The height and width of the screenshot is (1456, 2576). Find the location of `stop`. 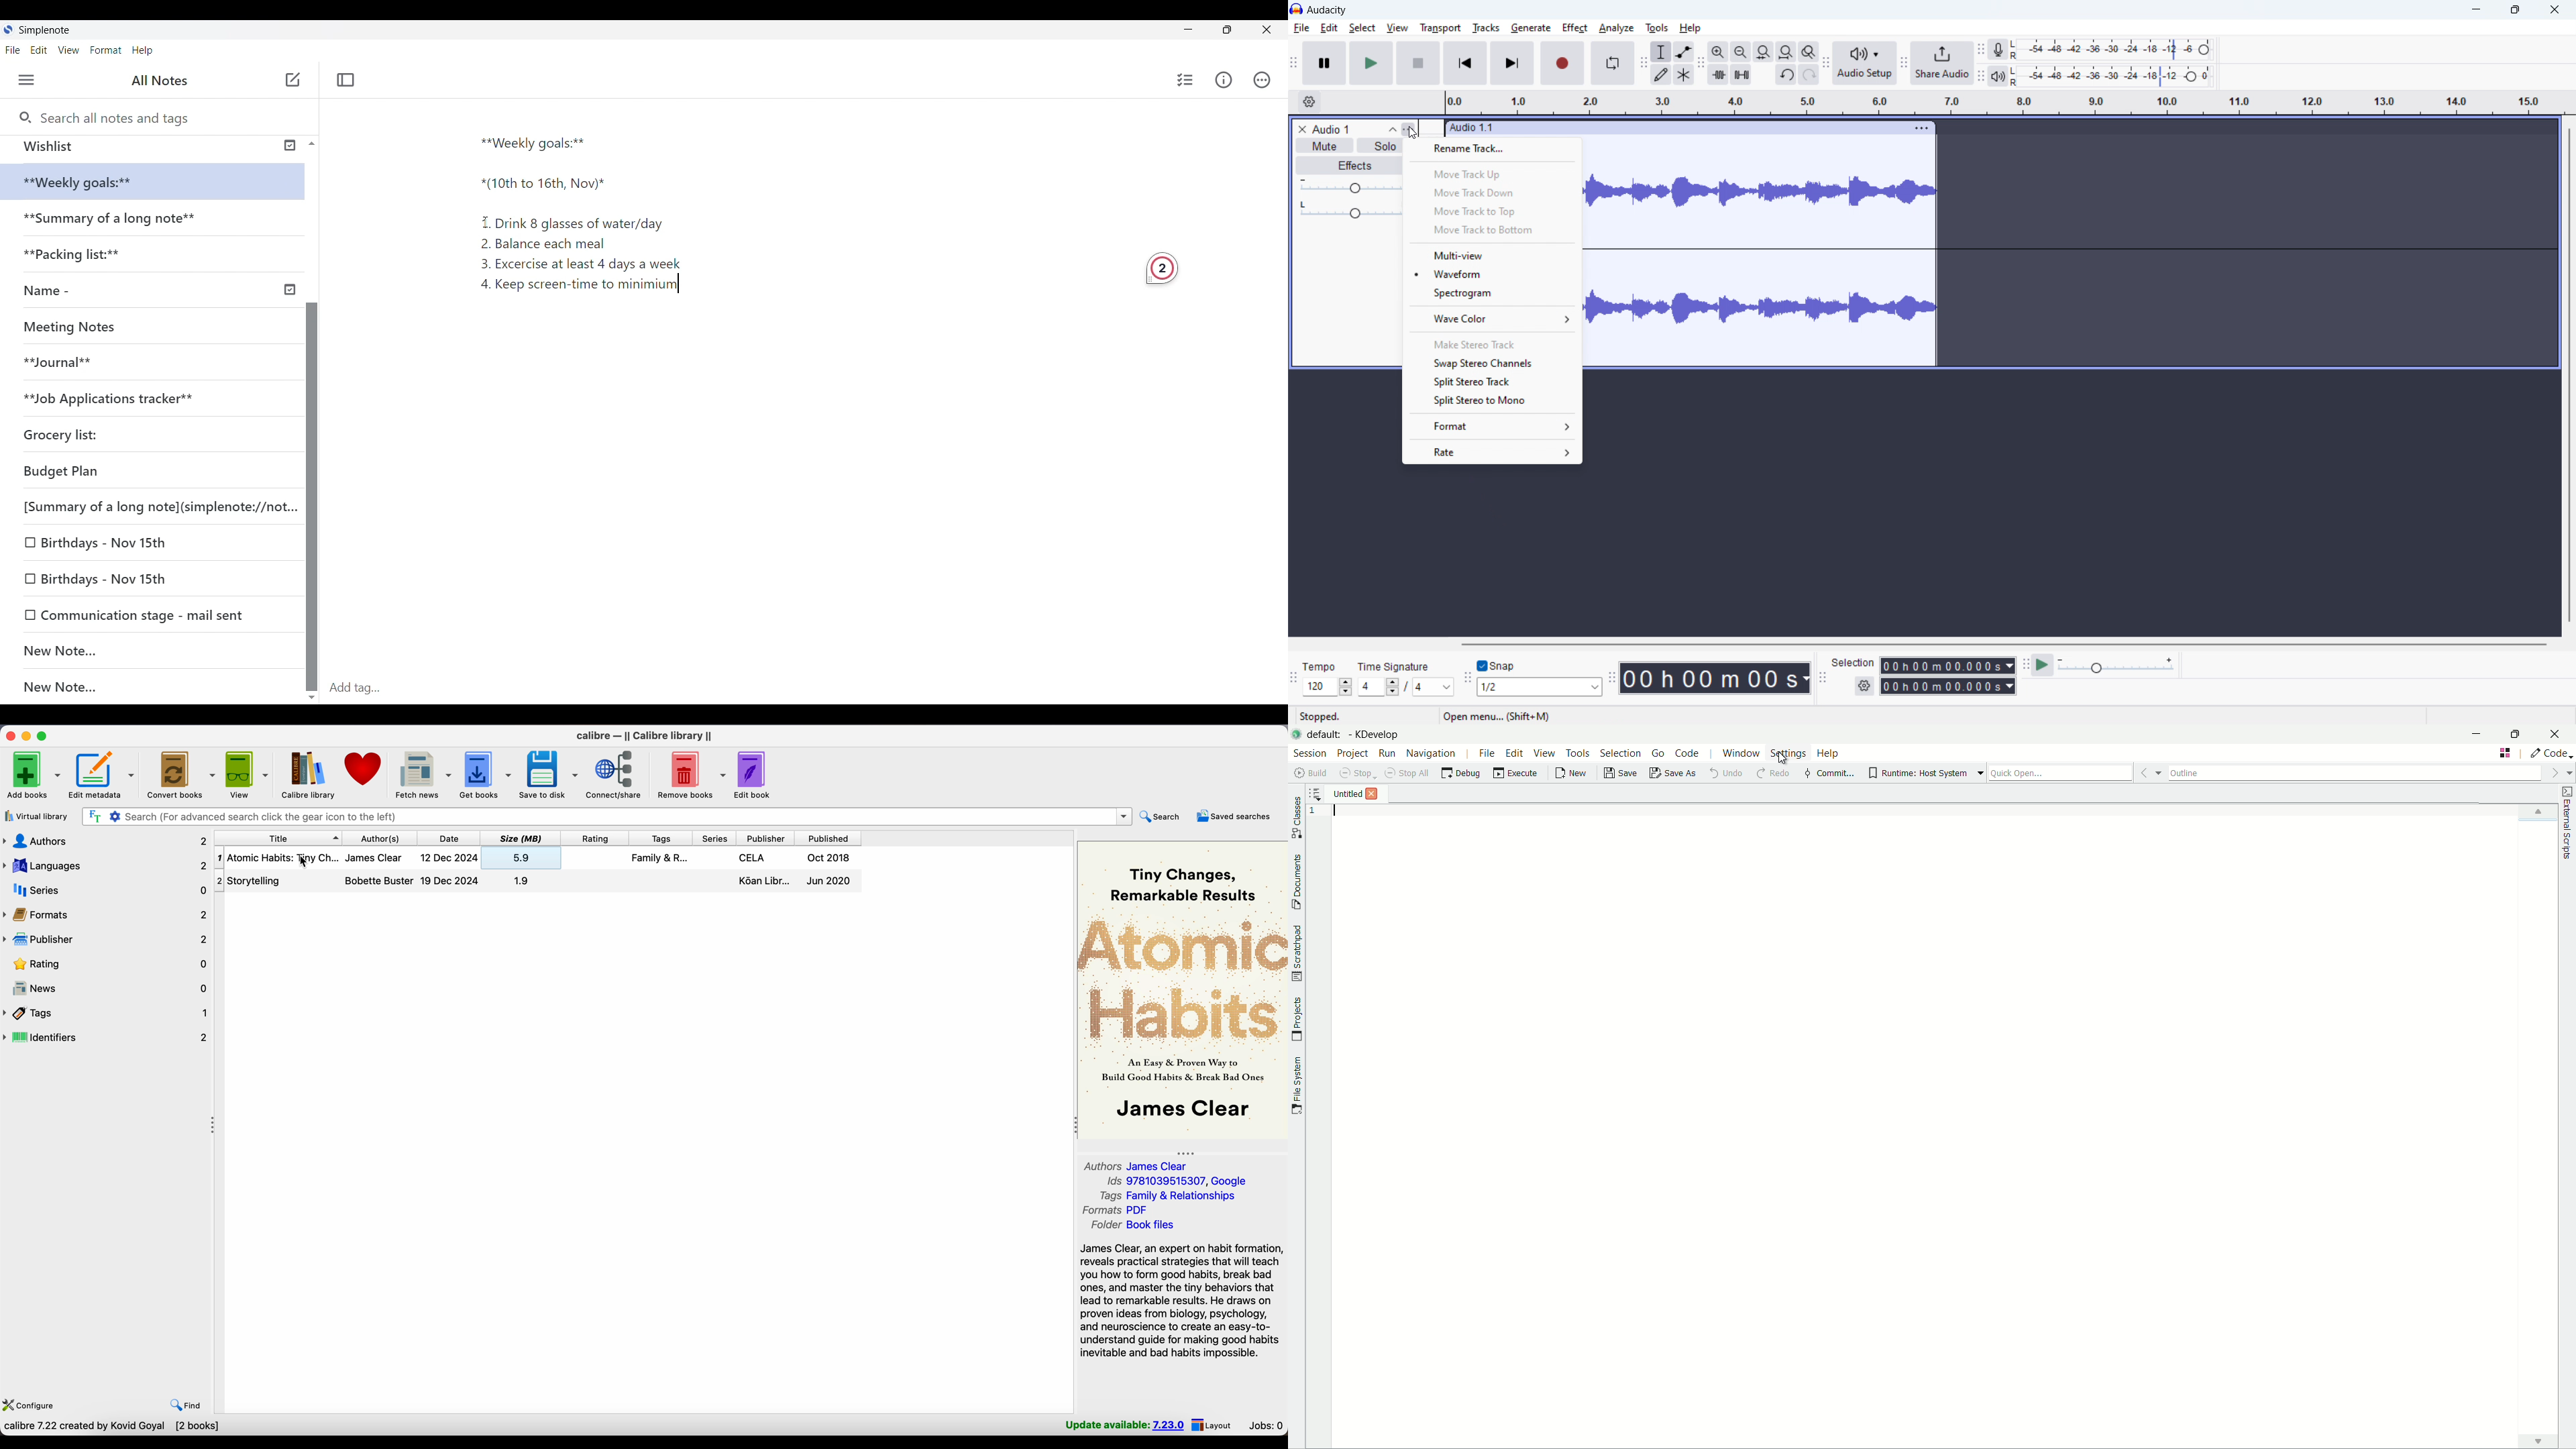

stop is located at coordinates (1356, 773).